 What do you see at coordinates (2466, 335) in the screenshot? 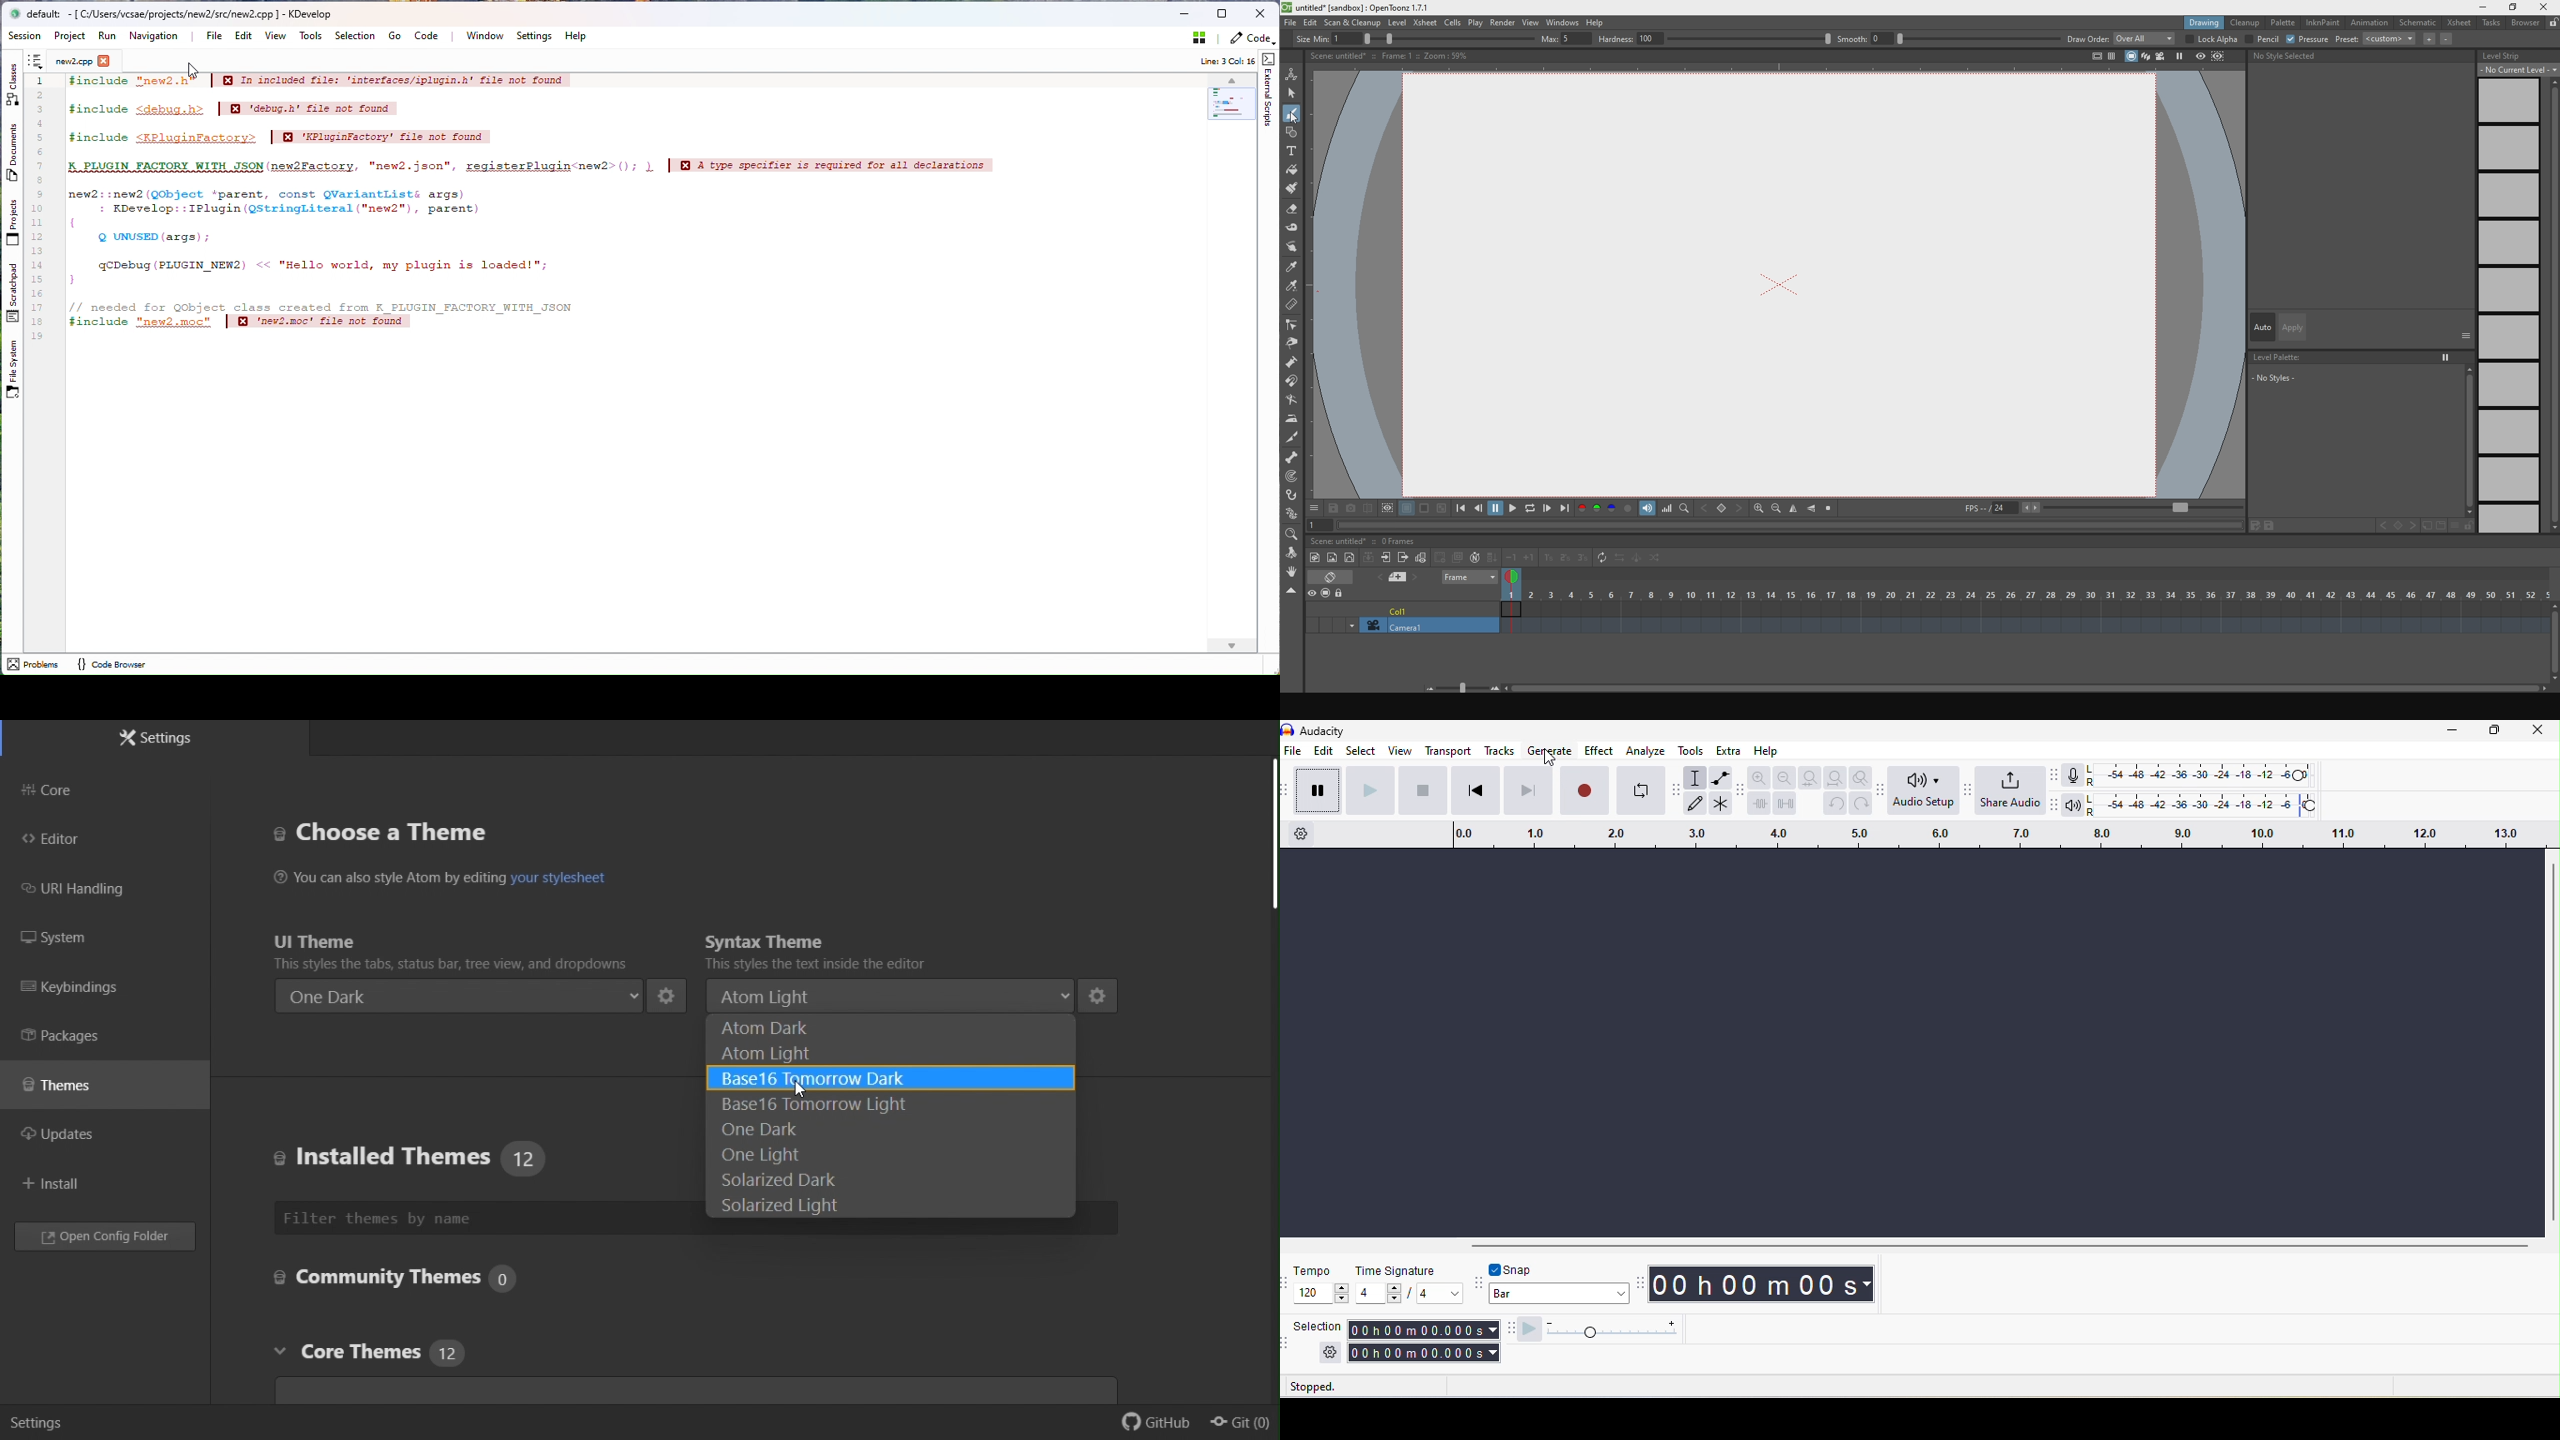
I see `options` at bounding box center [2466, 335].